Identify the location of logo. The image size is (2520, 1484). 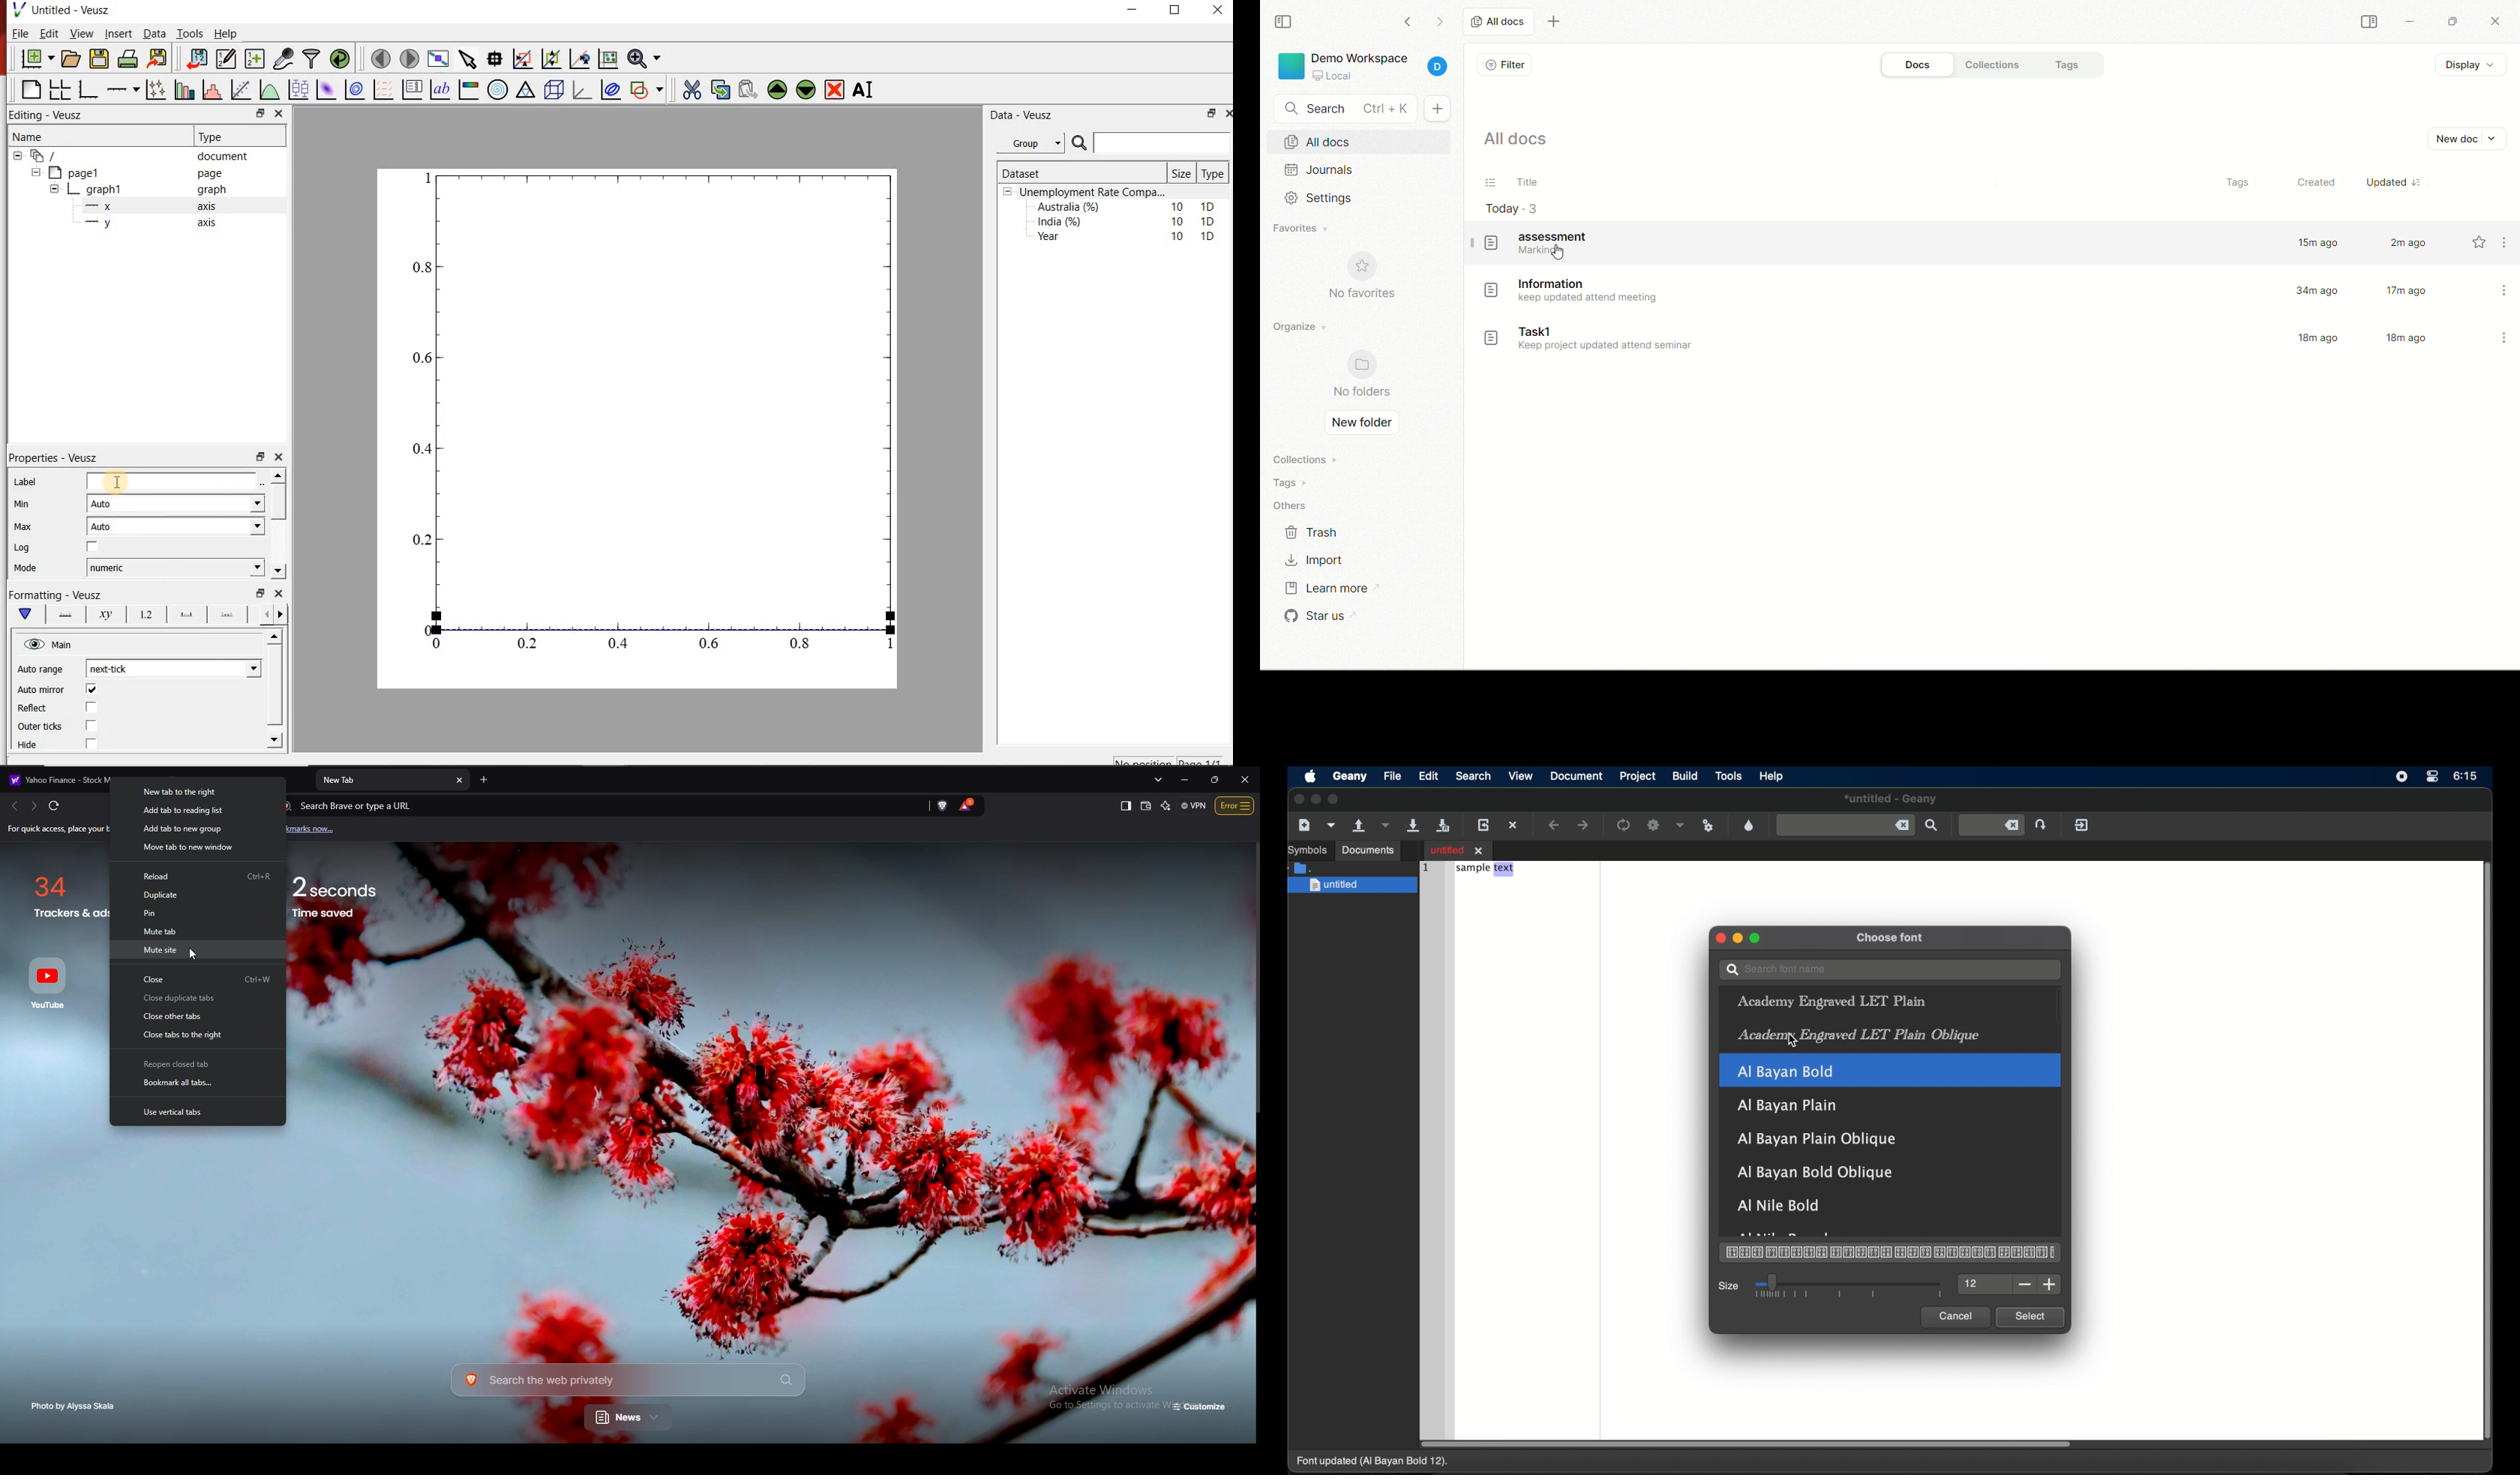
(1290, 67).